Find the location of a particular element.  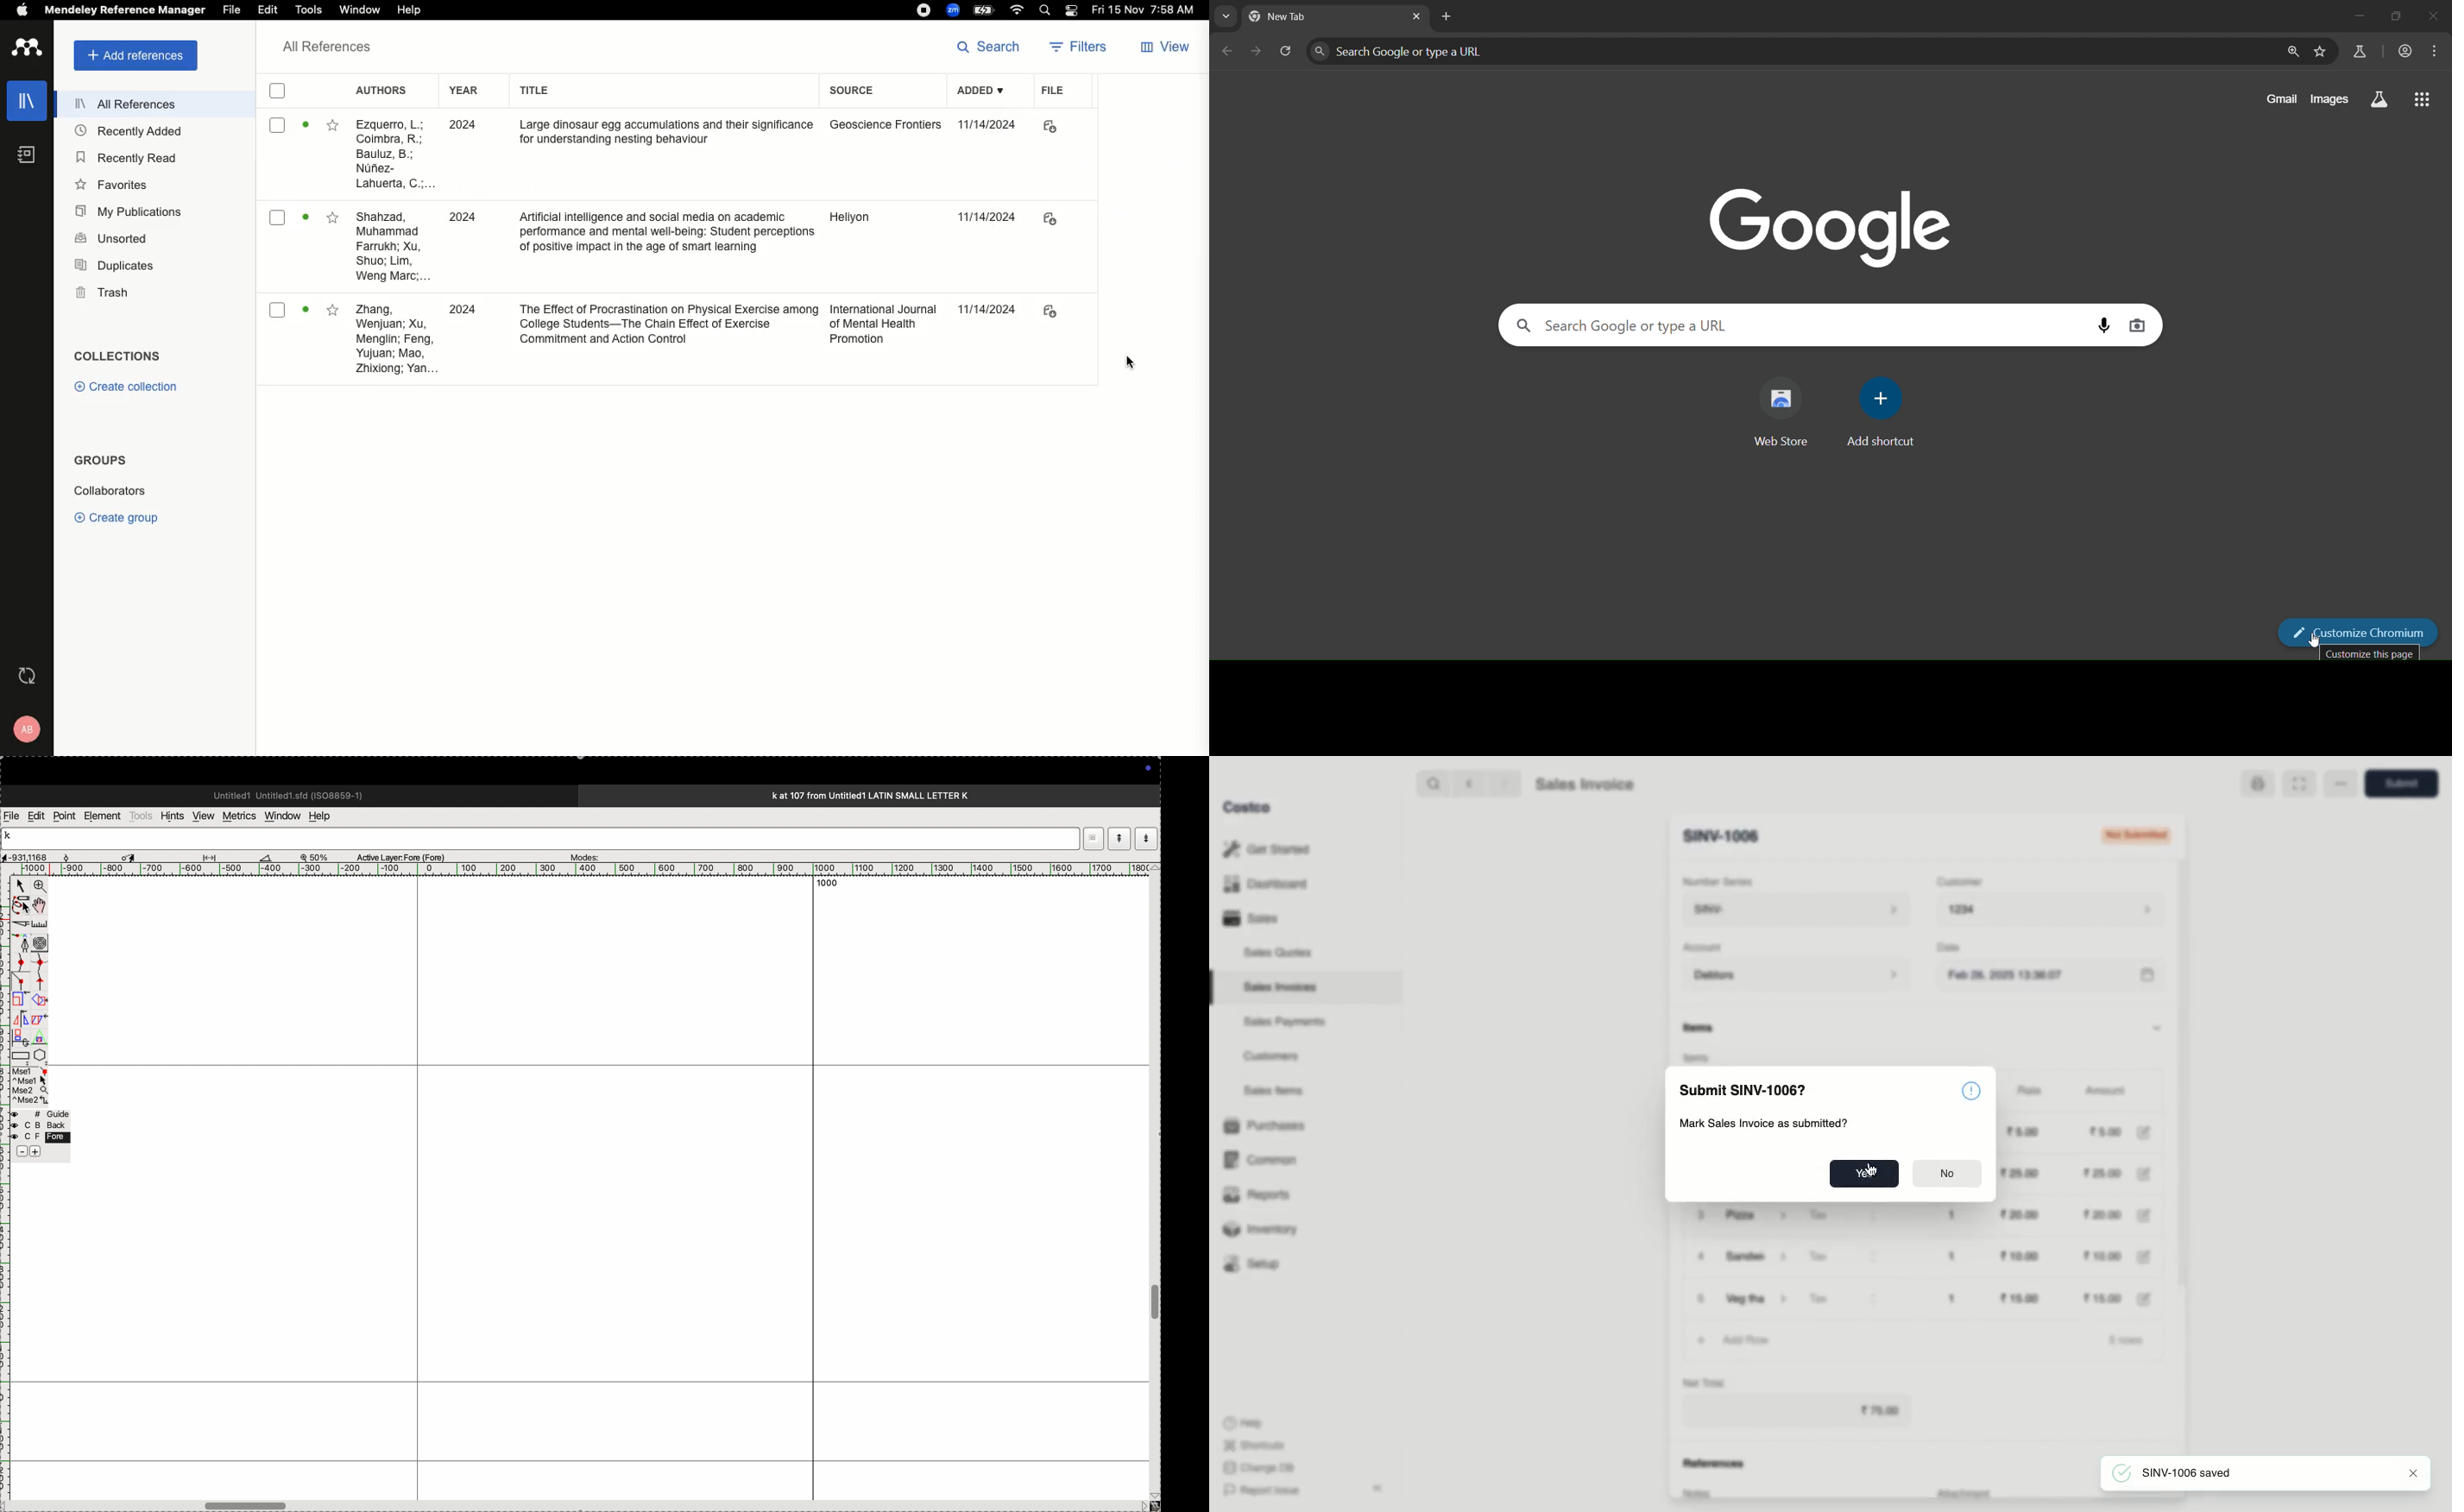

Google logo is located at coordinates (1831, 230).